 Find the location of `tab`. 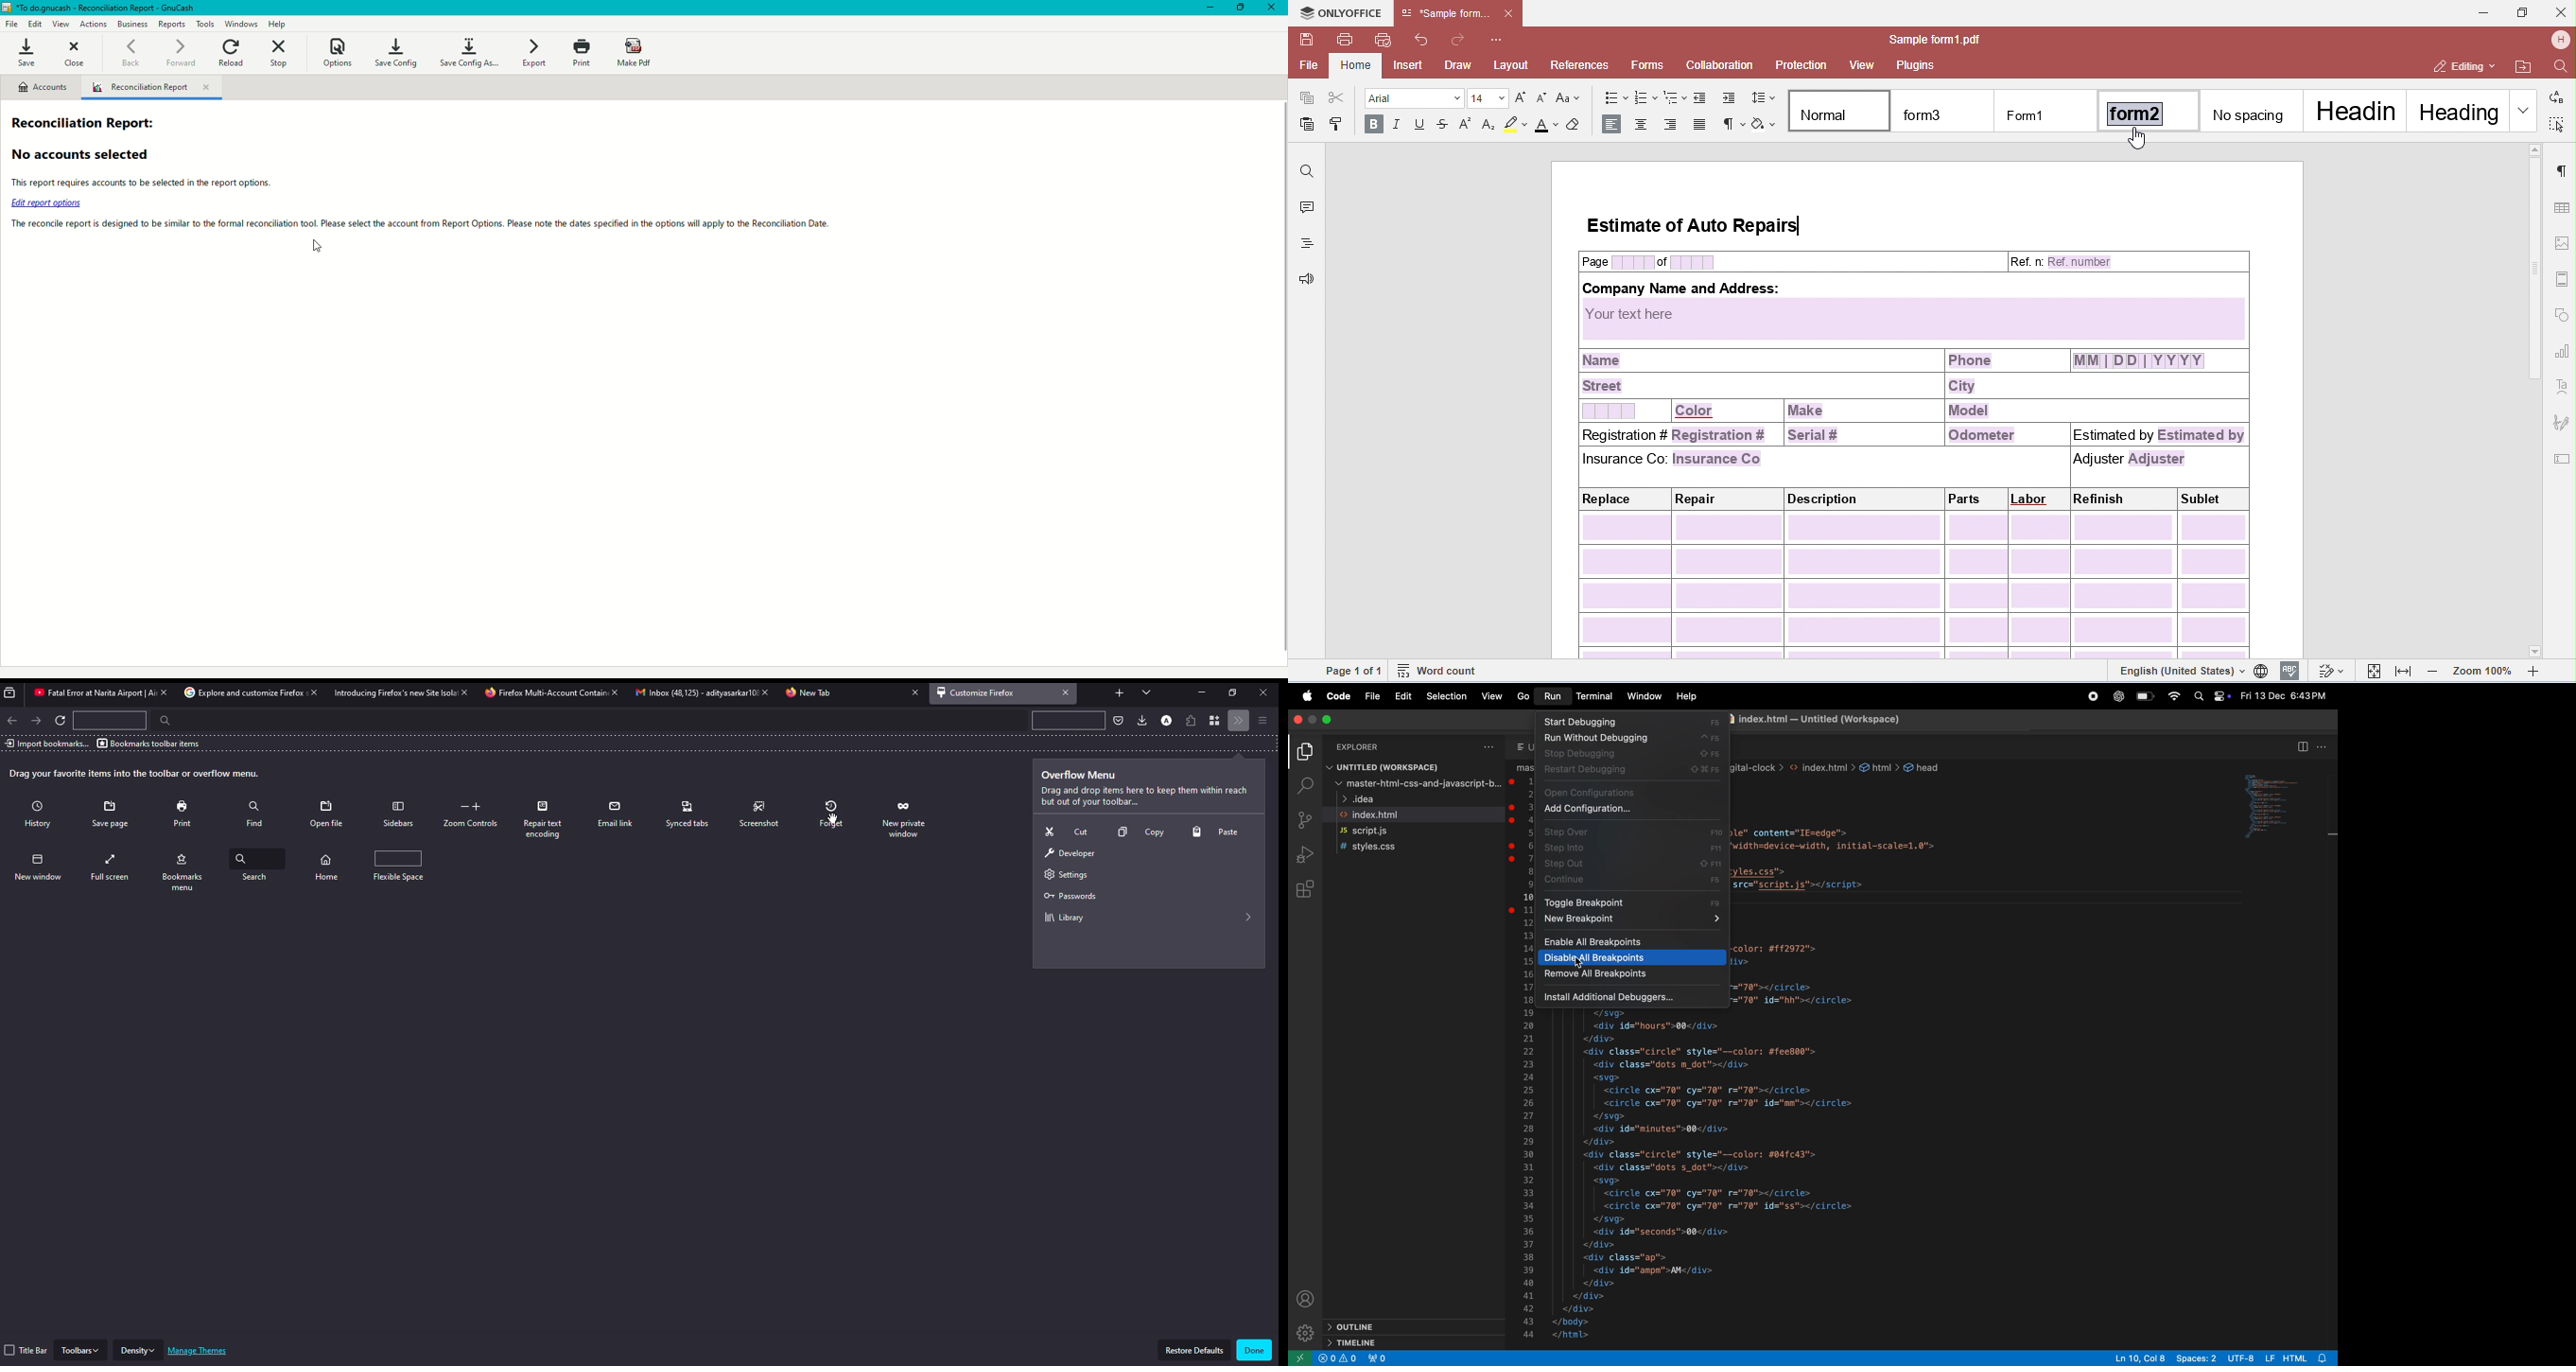

tab is located at coordinates (88, 694).